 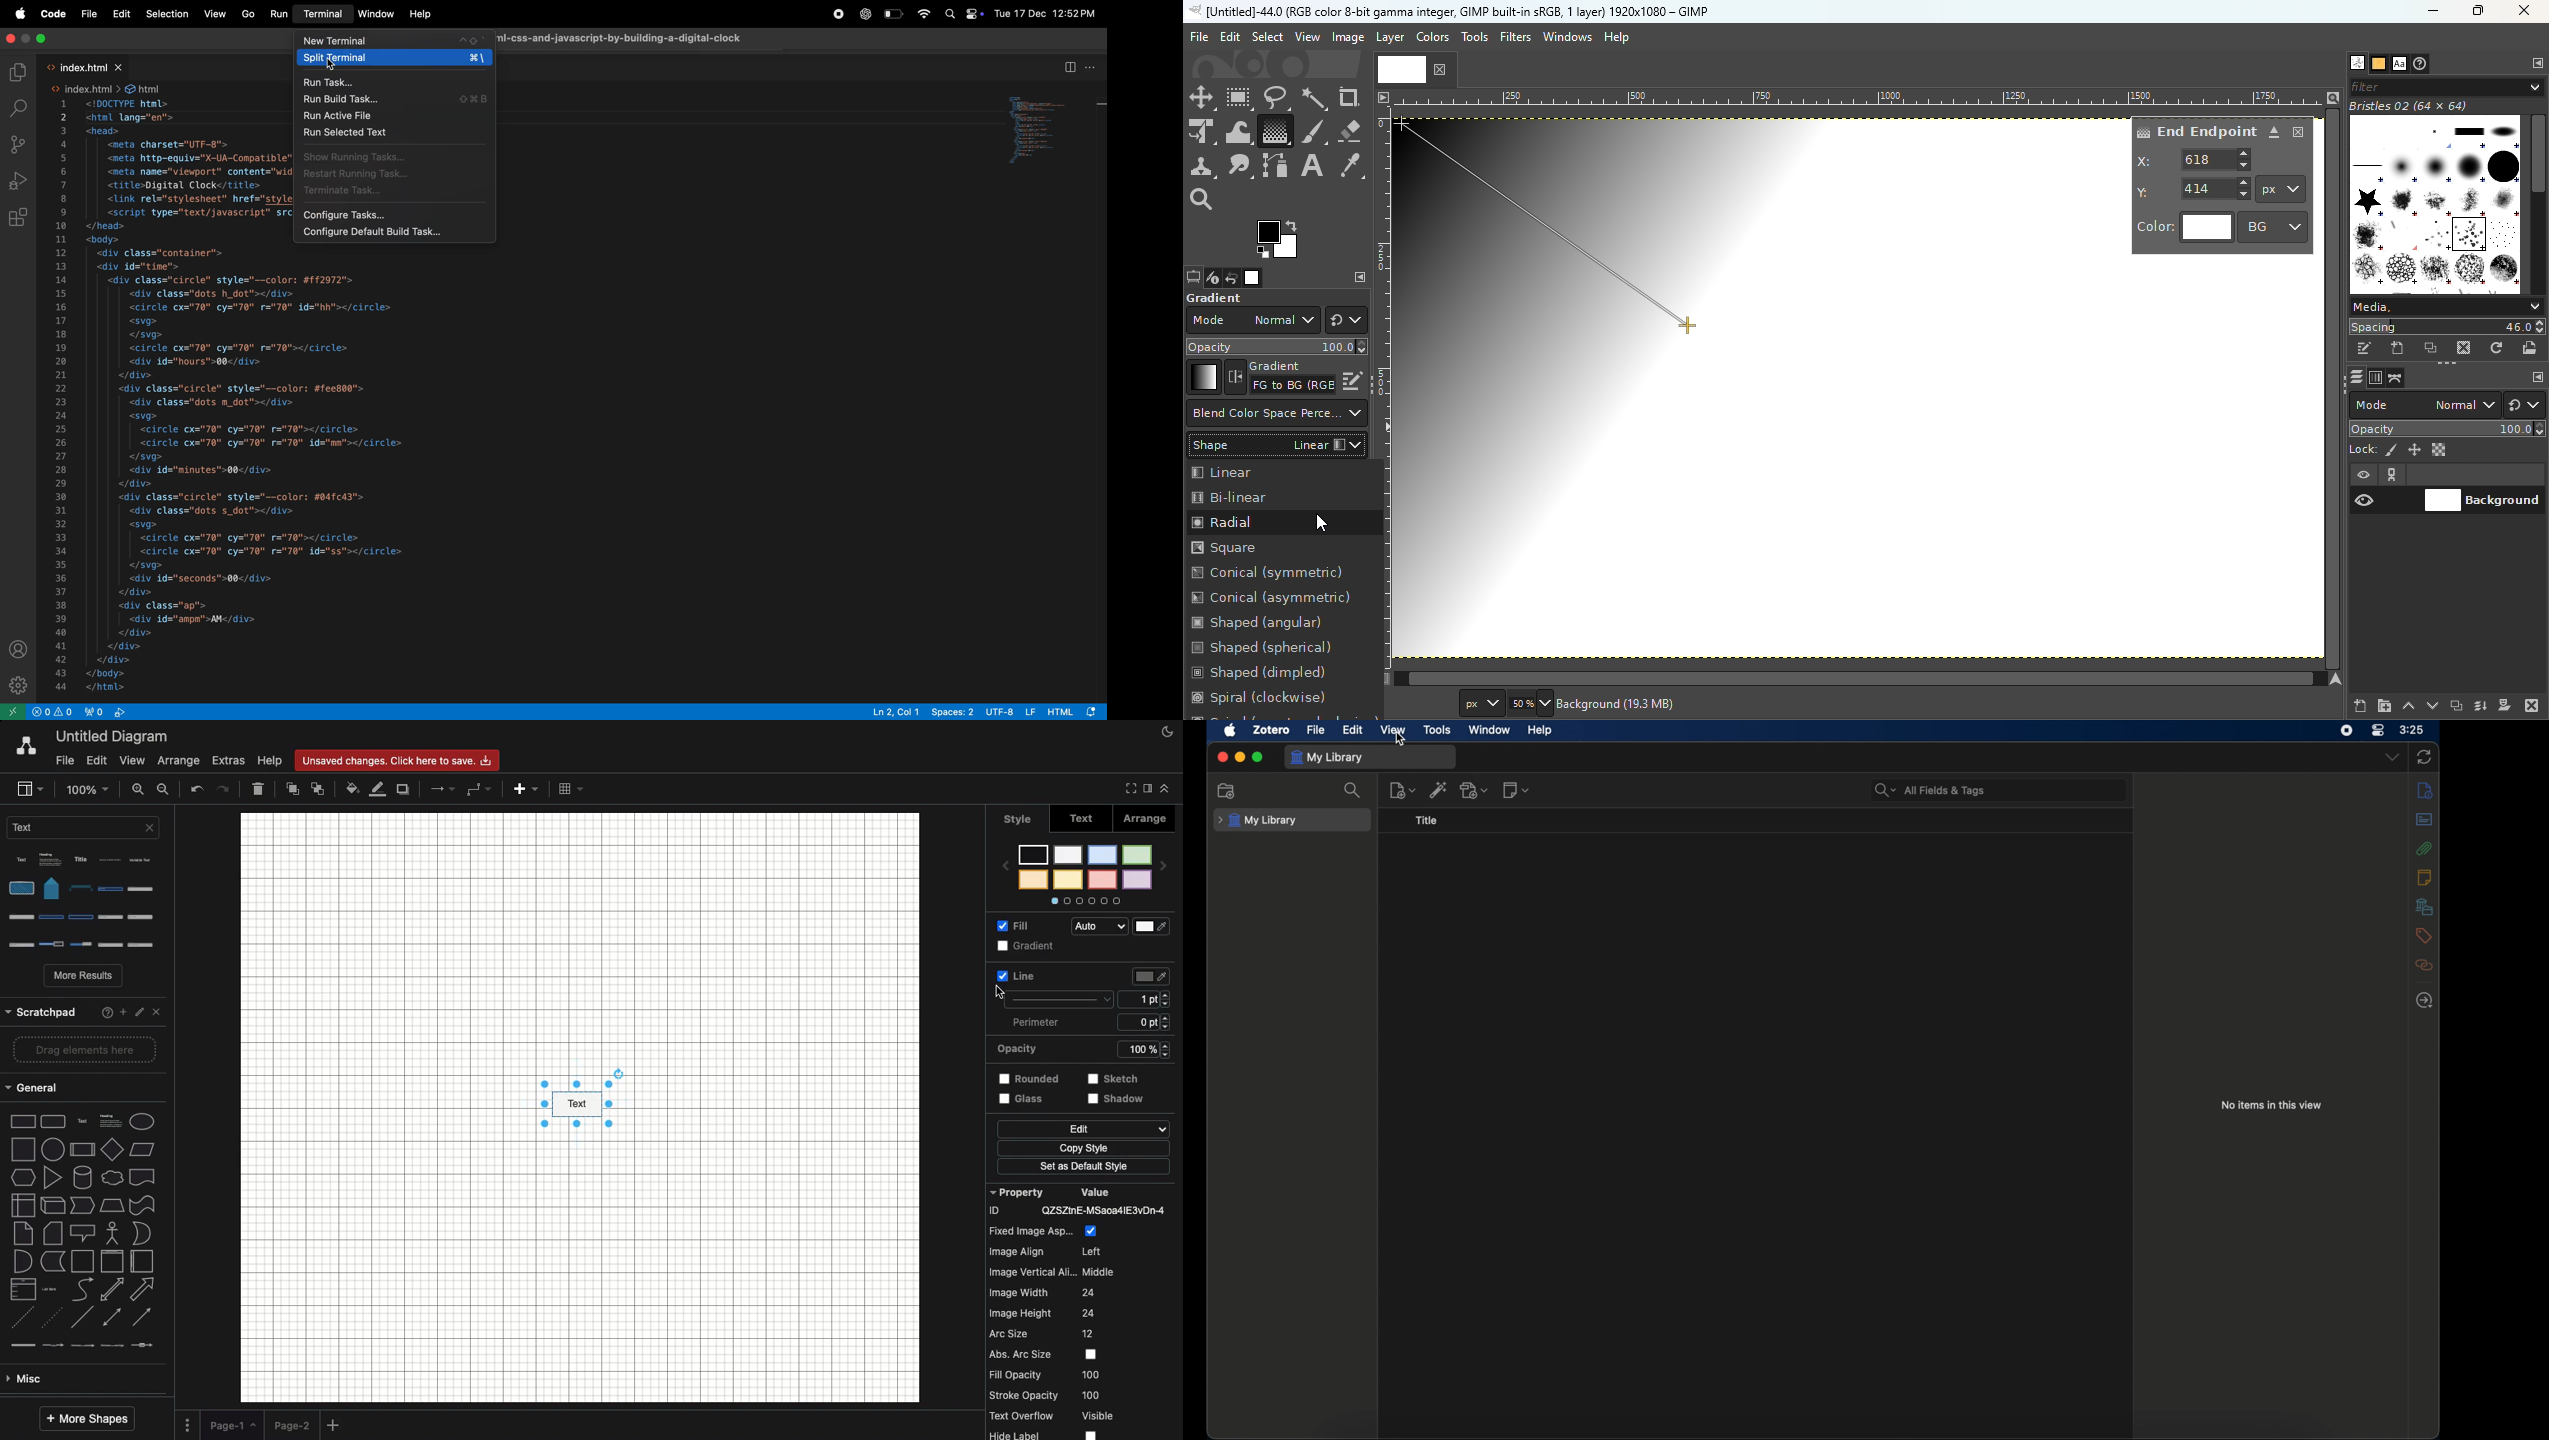 What do you see at coordinates (2299, 132) in the screenshot?
I see `Close` at bounding box center [2299, 132].